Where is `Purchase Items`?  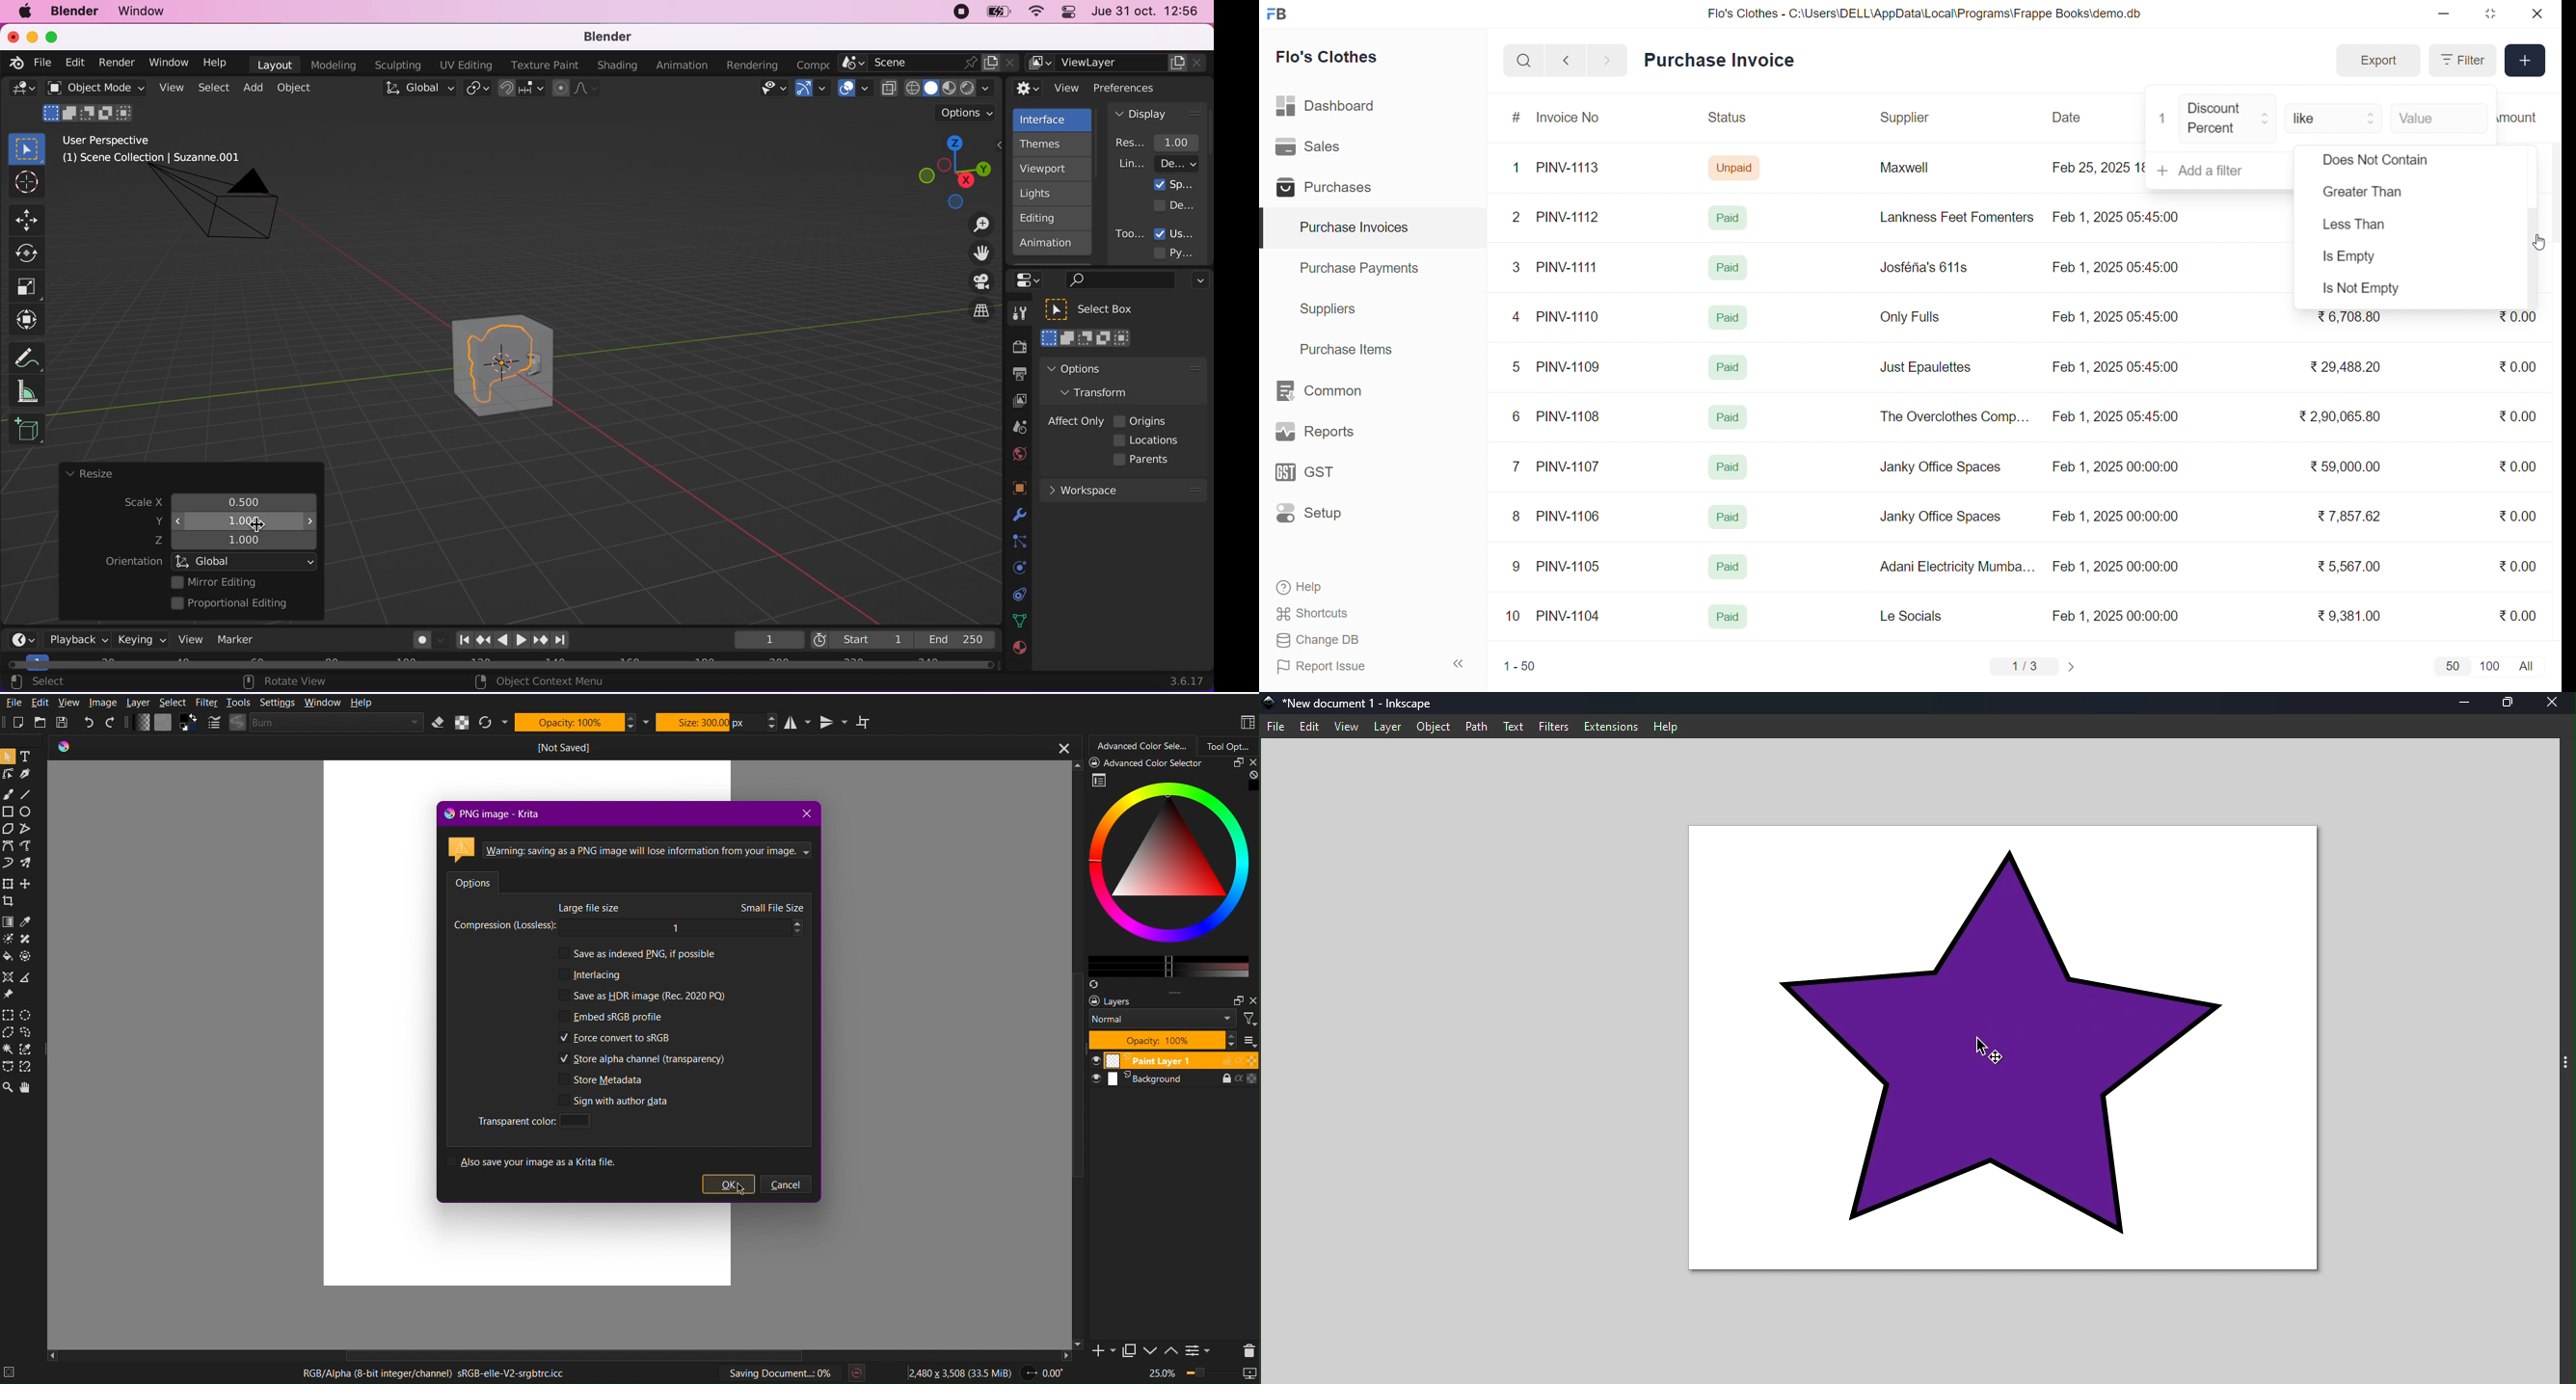 Purchase Items is located at coordinates (1351, 347).